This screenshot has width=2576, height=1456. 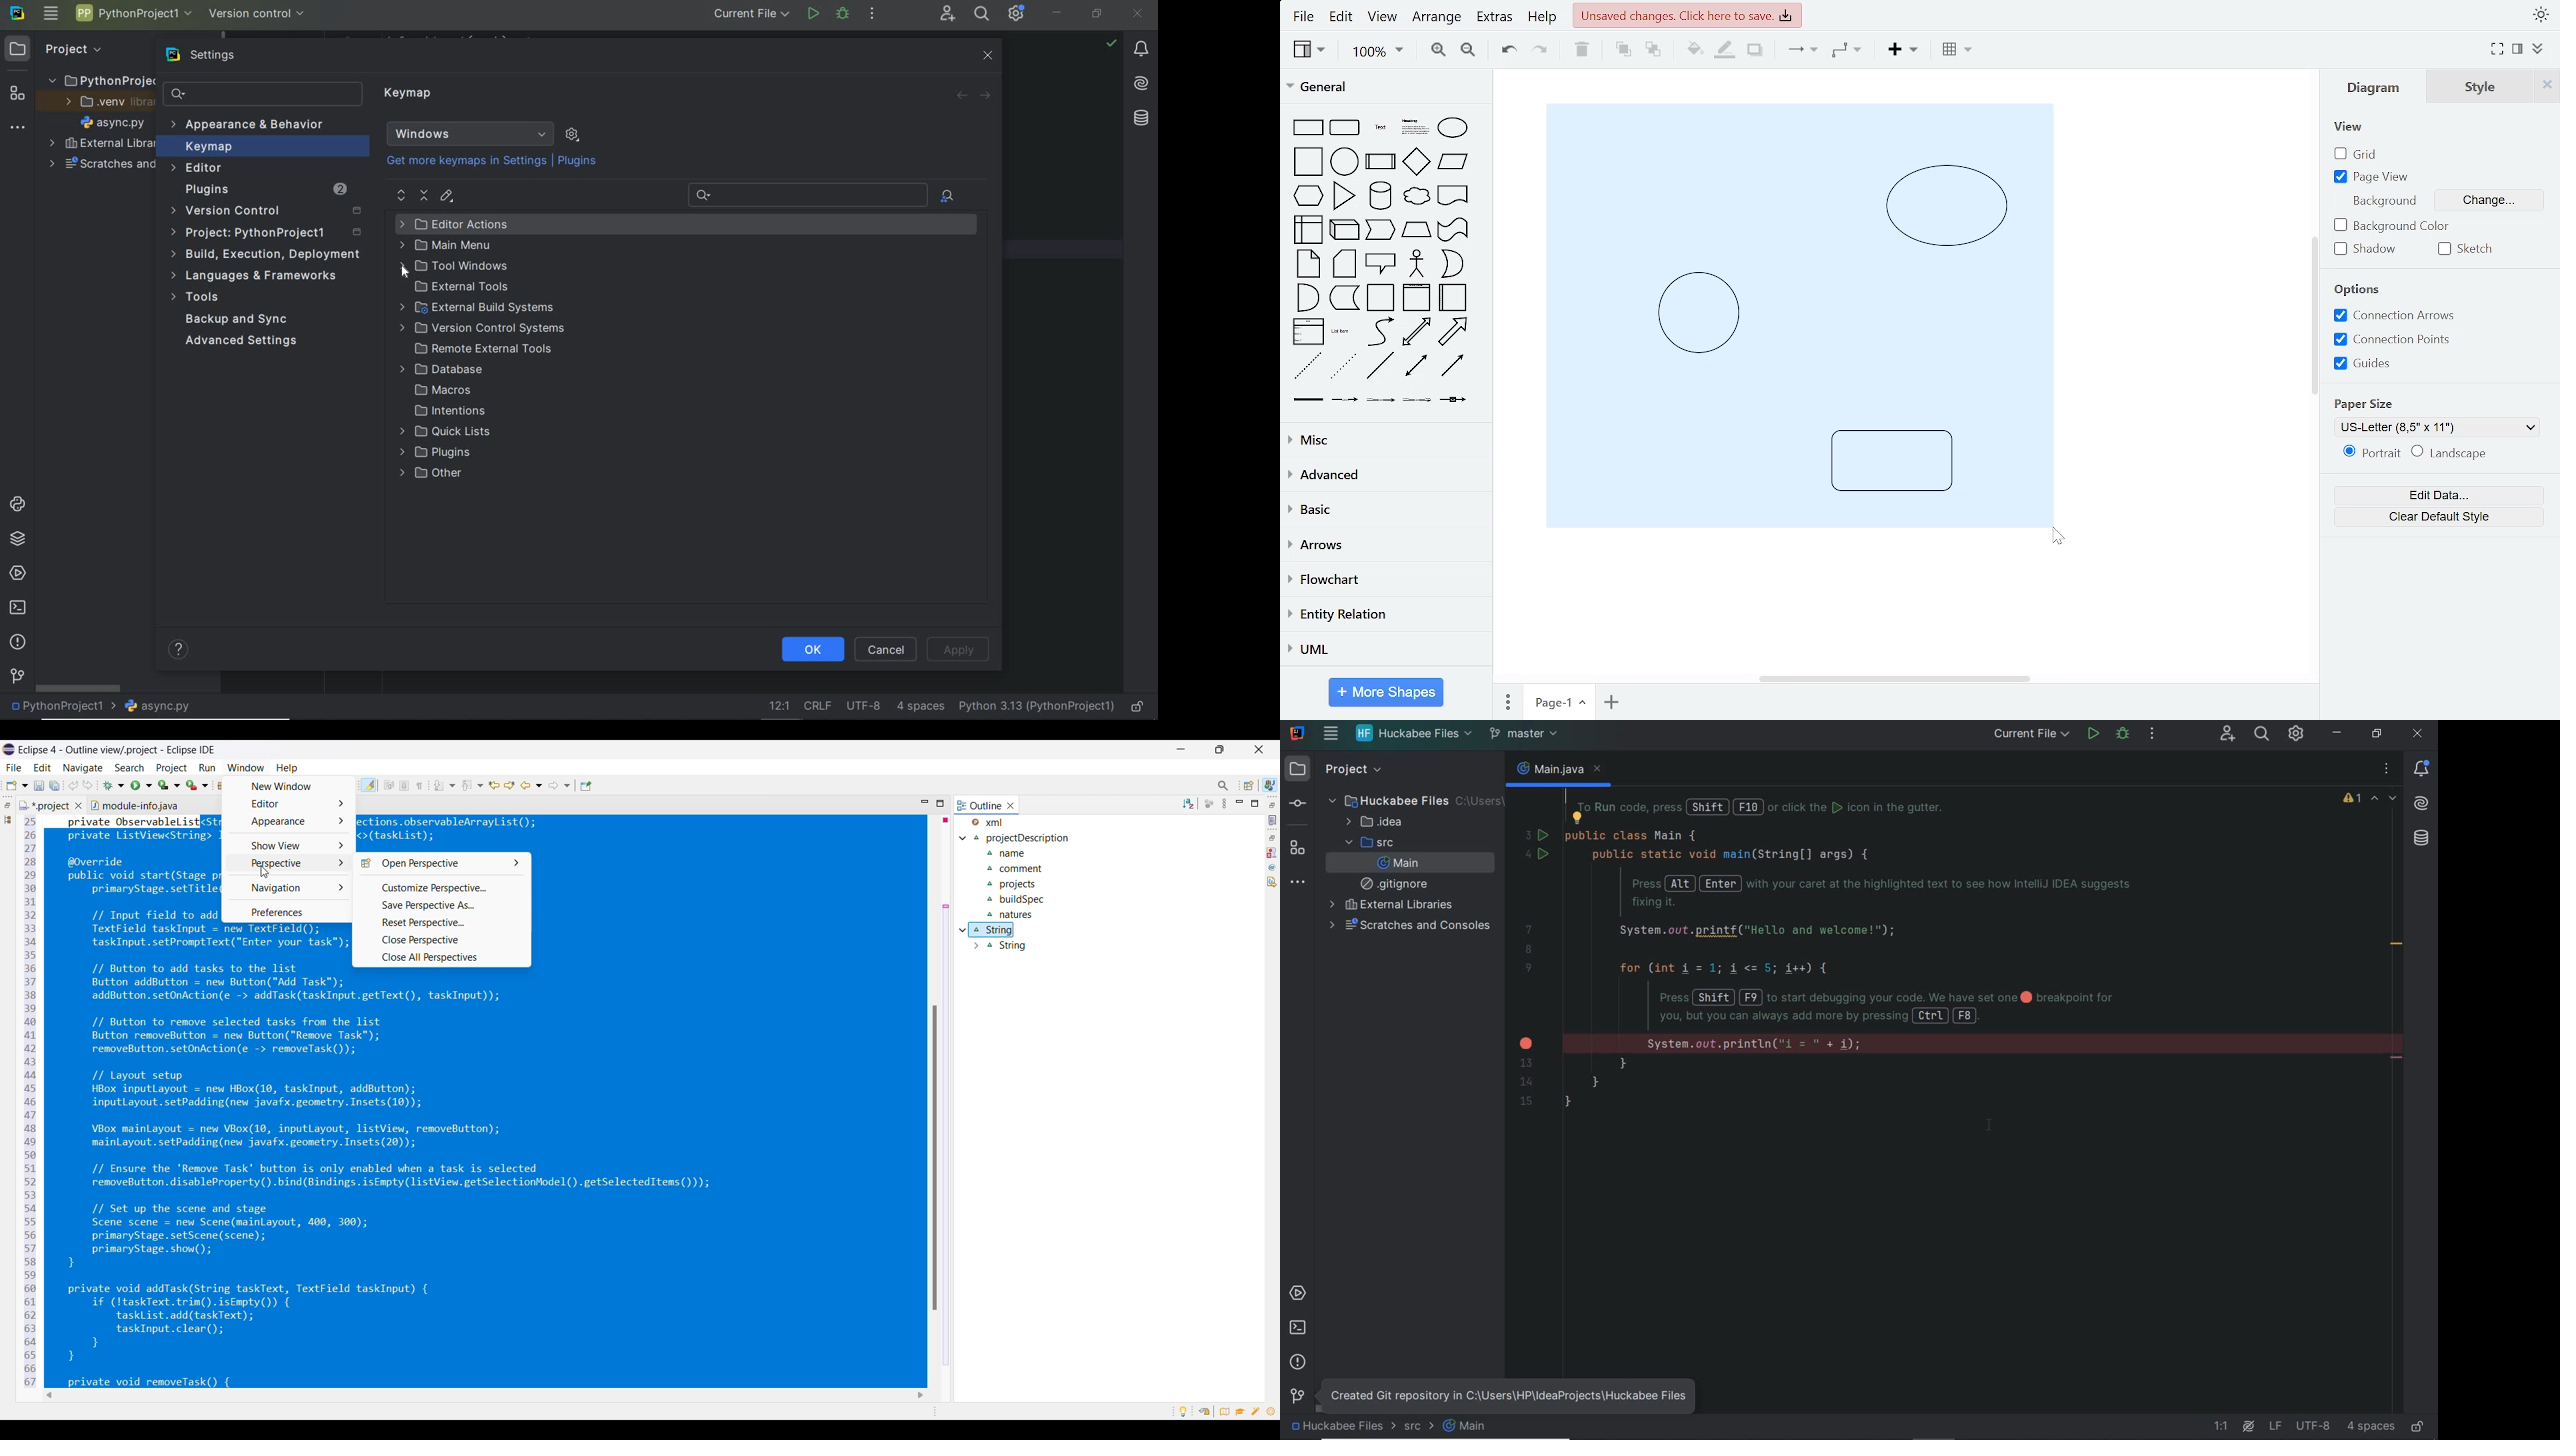 What do you see at coordinates (1496, 19) in the screenshot?
I see `extras` at bounding box center [1496, 19].